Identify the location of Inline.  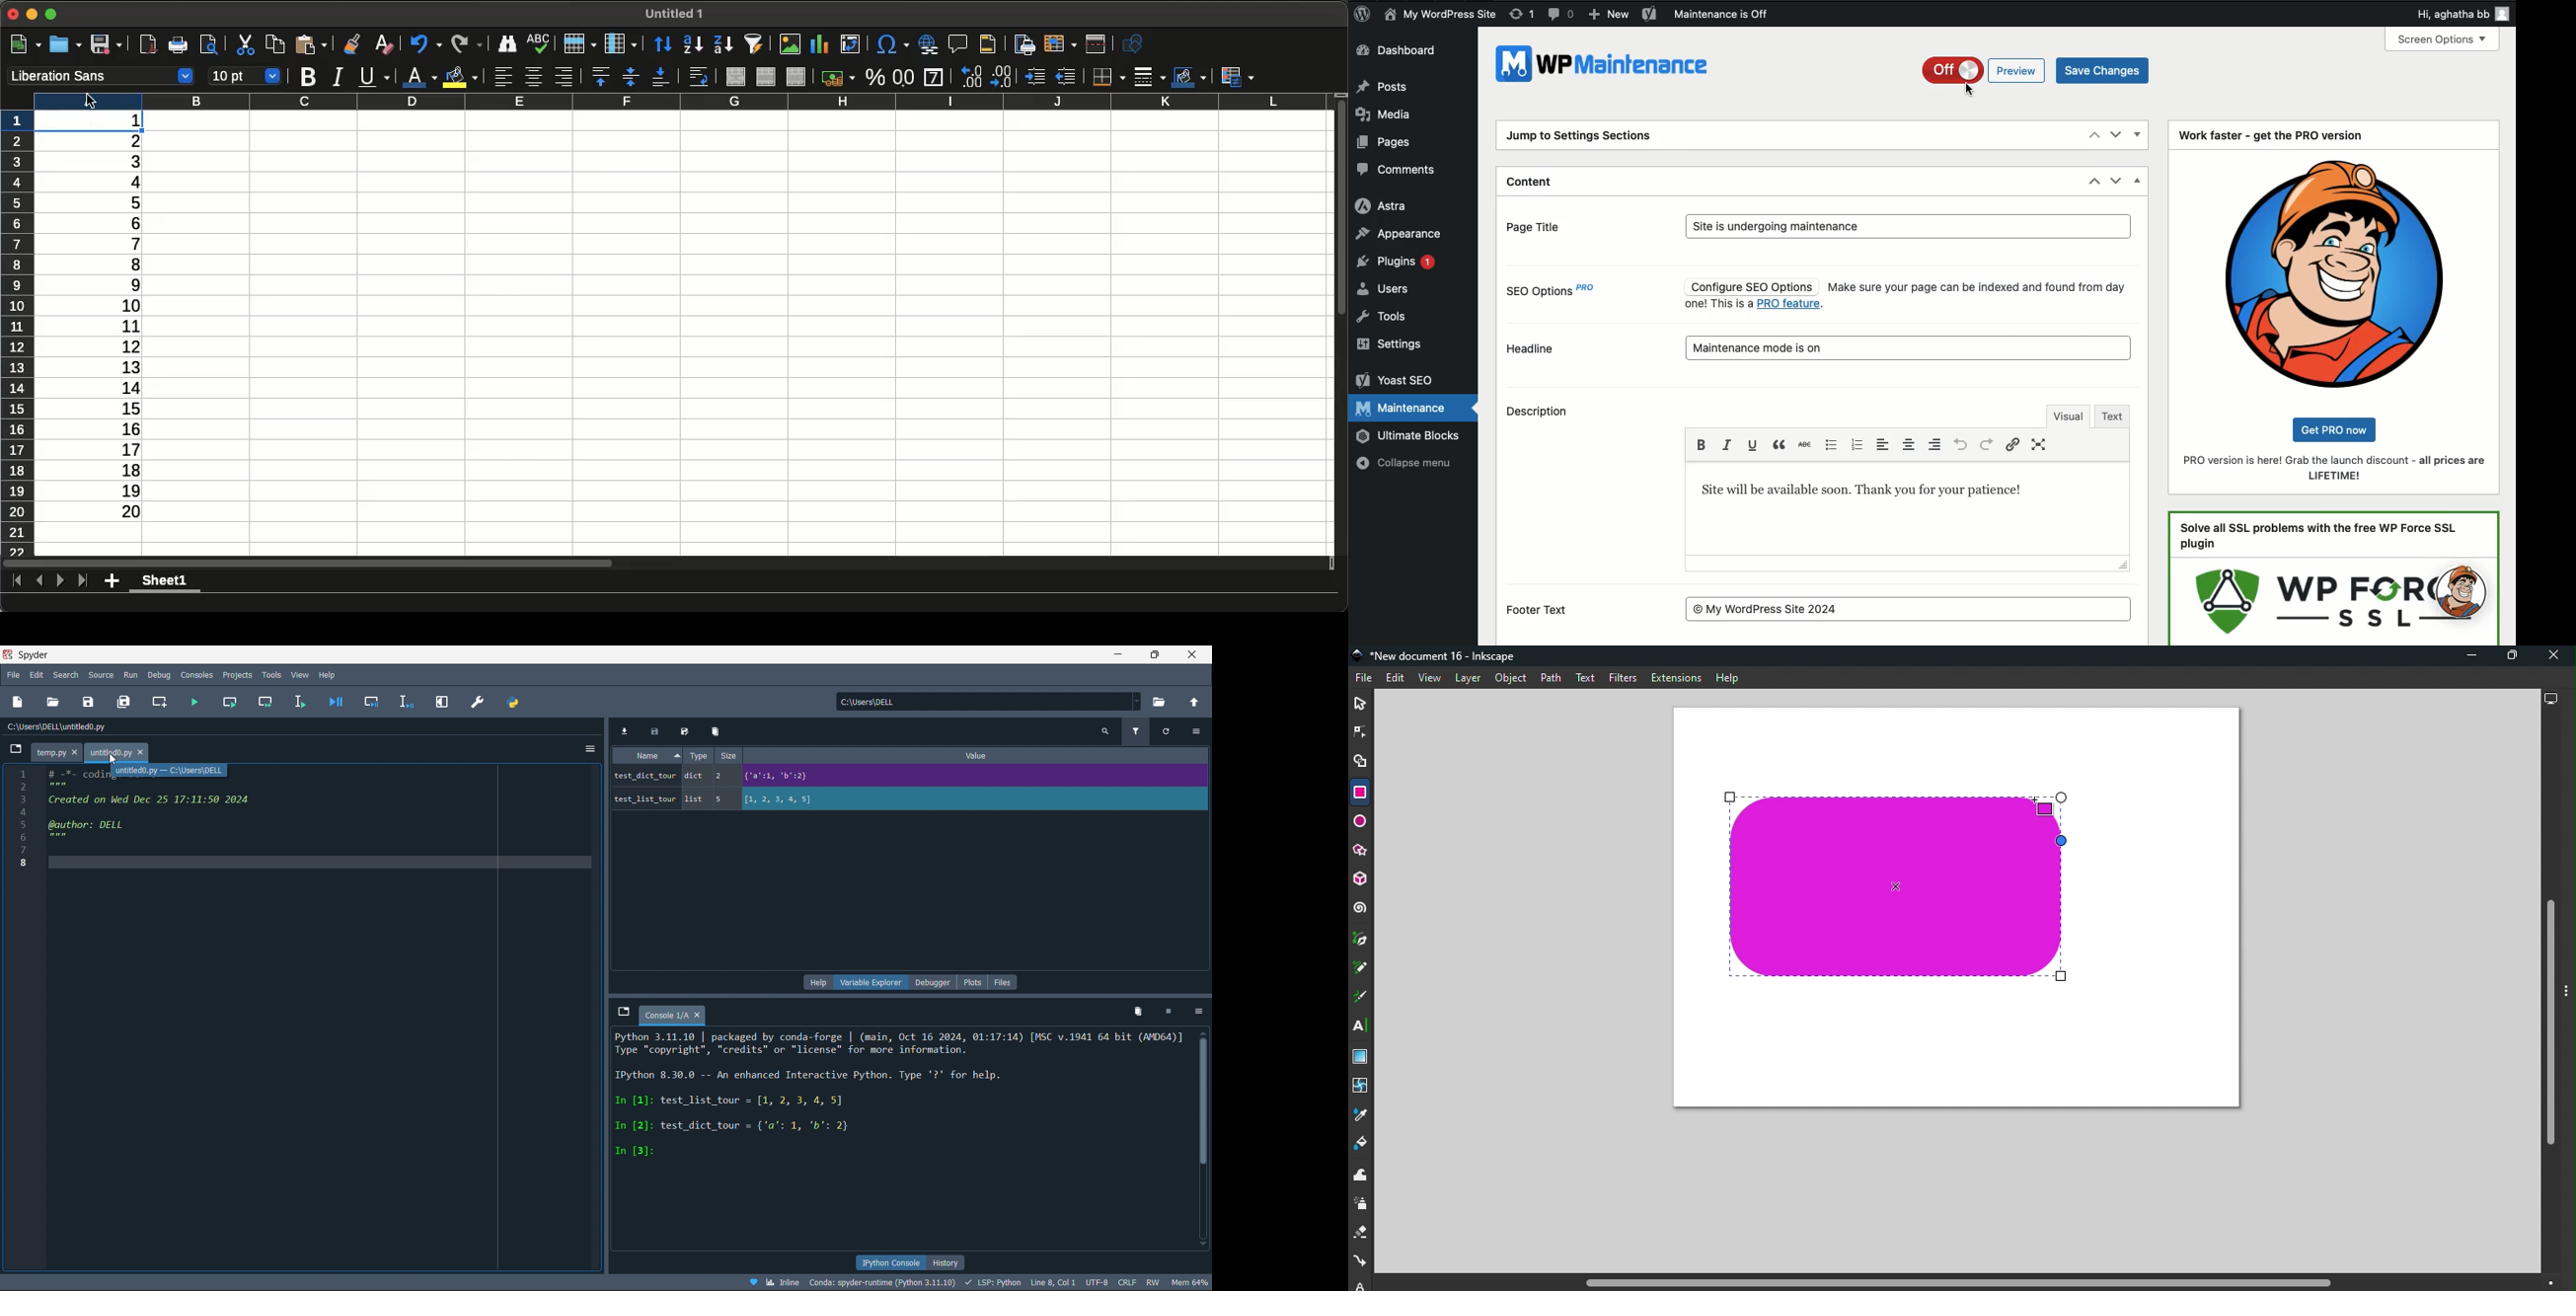
(775, 1283).